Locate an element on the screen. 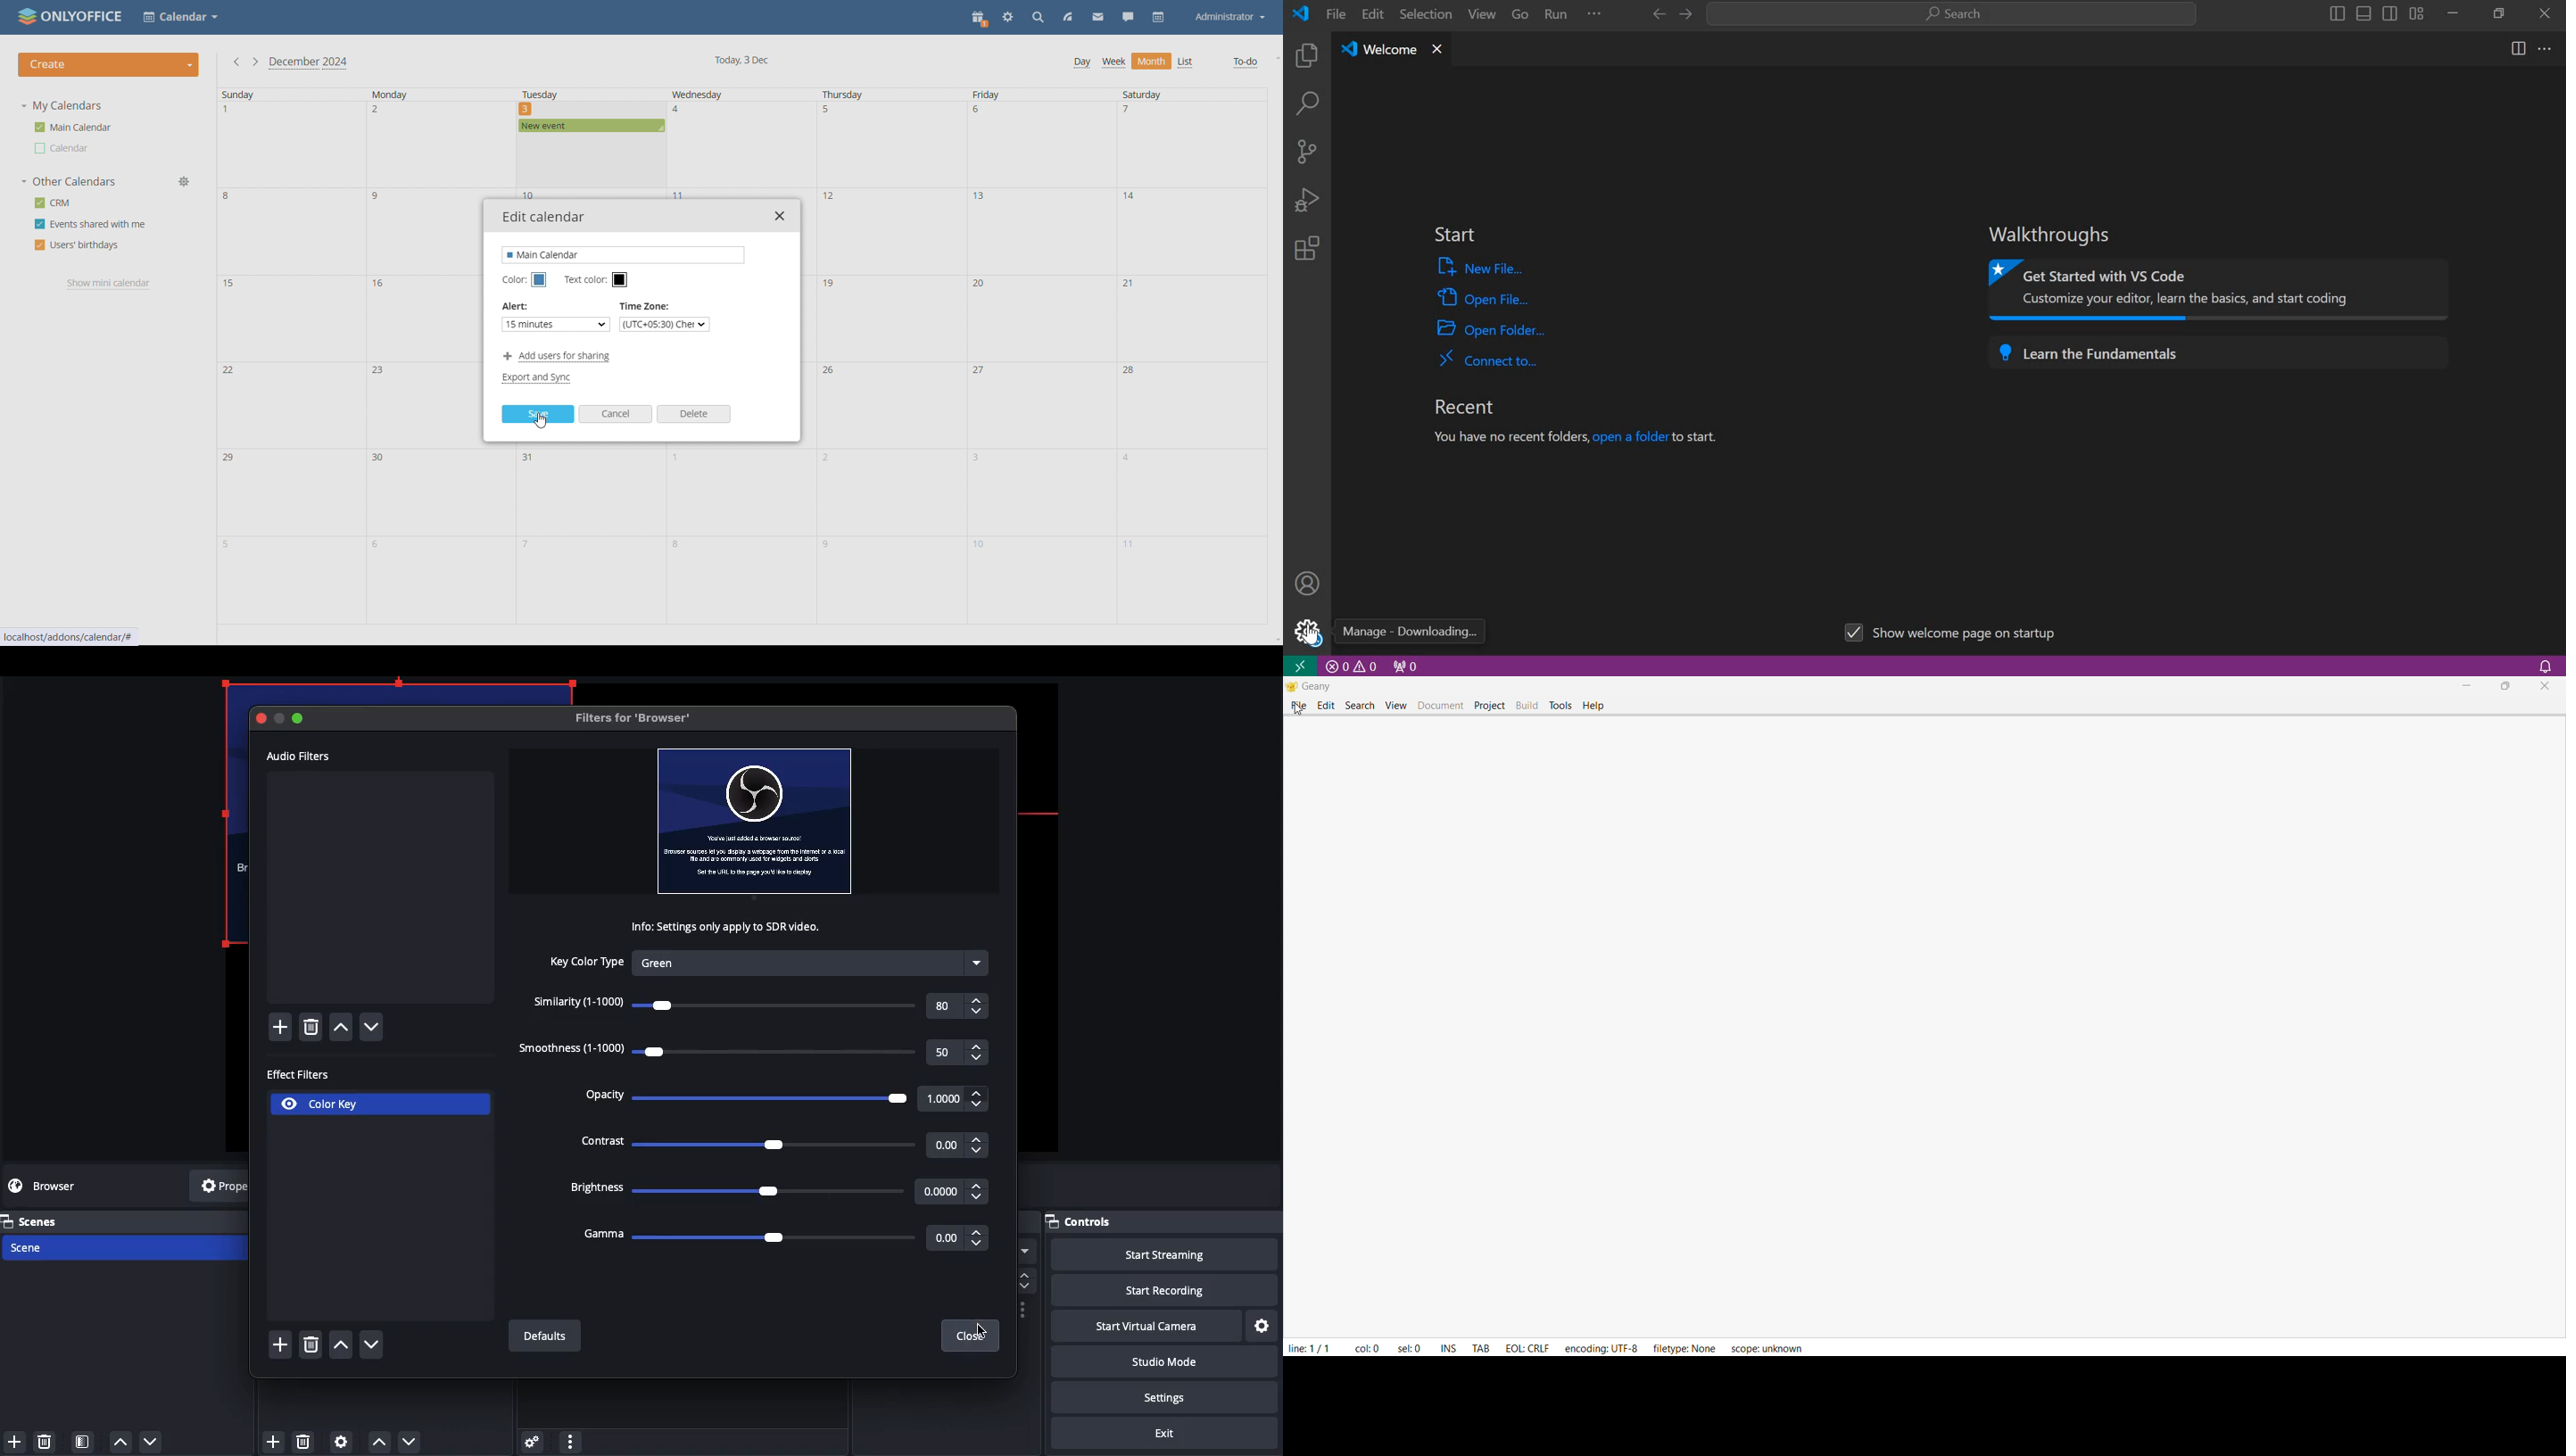  down is located at coordinates (151, 1440).